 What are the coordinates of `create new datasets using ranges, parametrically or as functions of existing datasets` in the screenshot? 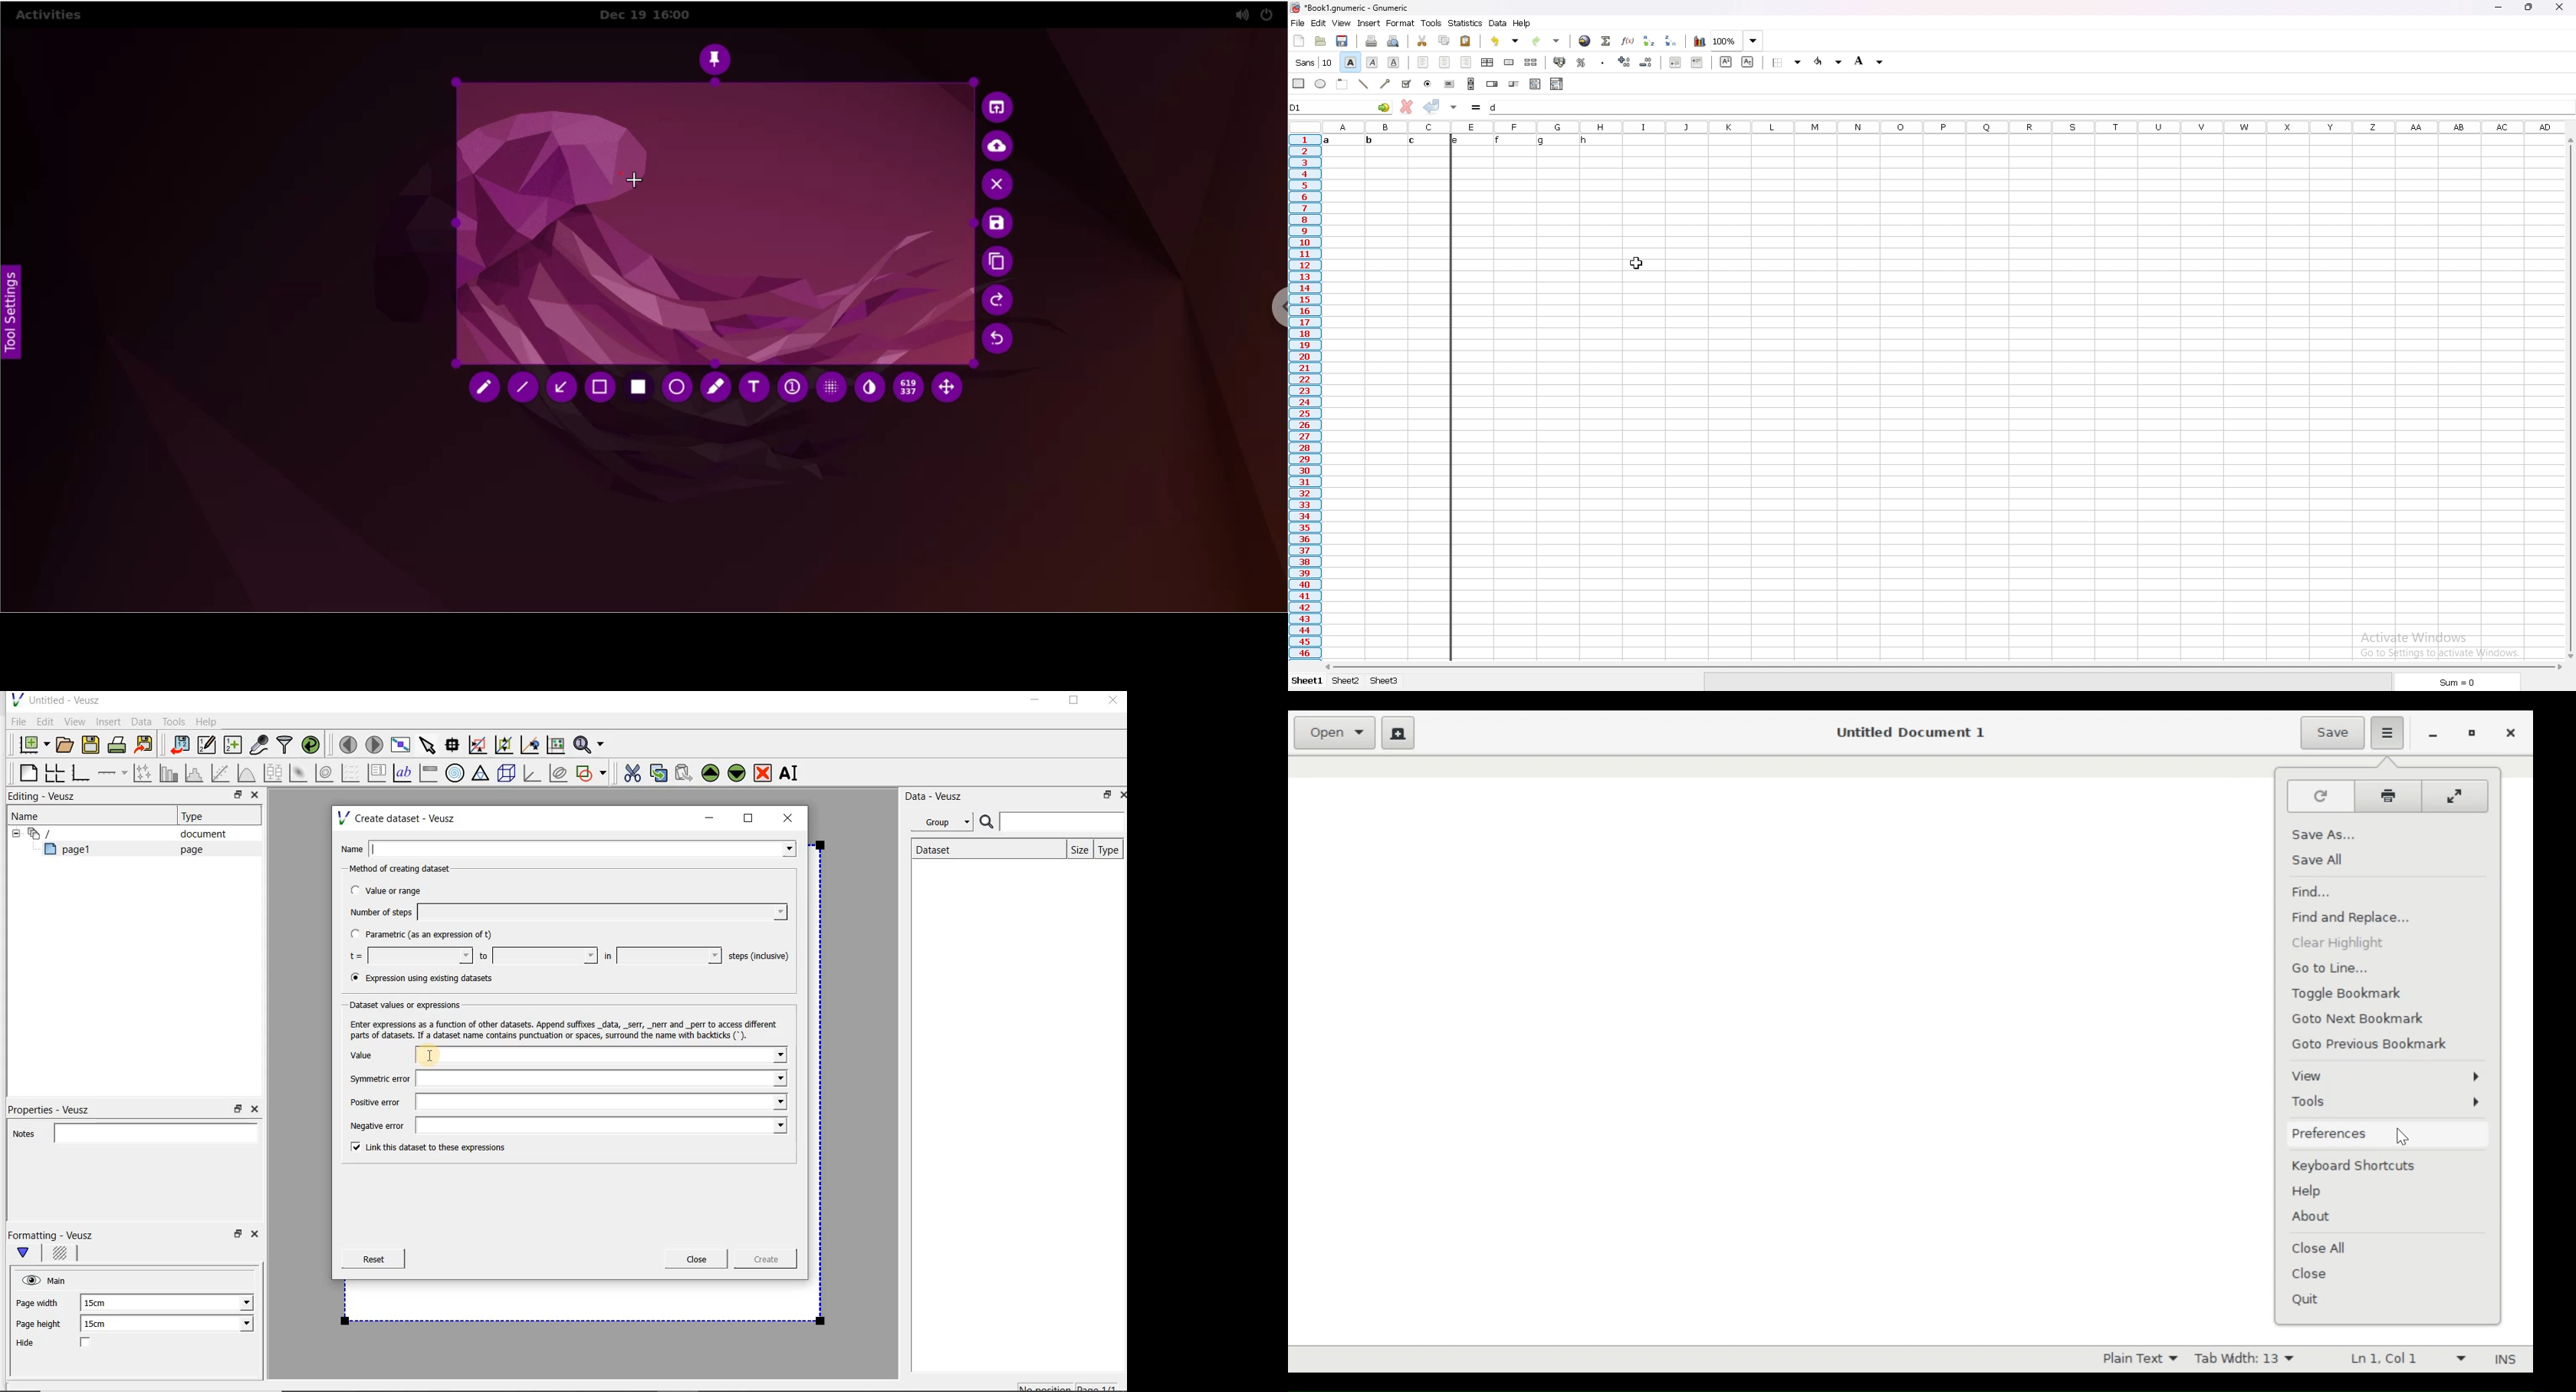 It's located at (234, 745).